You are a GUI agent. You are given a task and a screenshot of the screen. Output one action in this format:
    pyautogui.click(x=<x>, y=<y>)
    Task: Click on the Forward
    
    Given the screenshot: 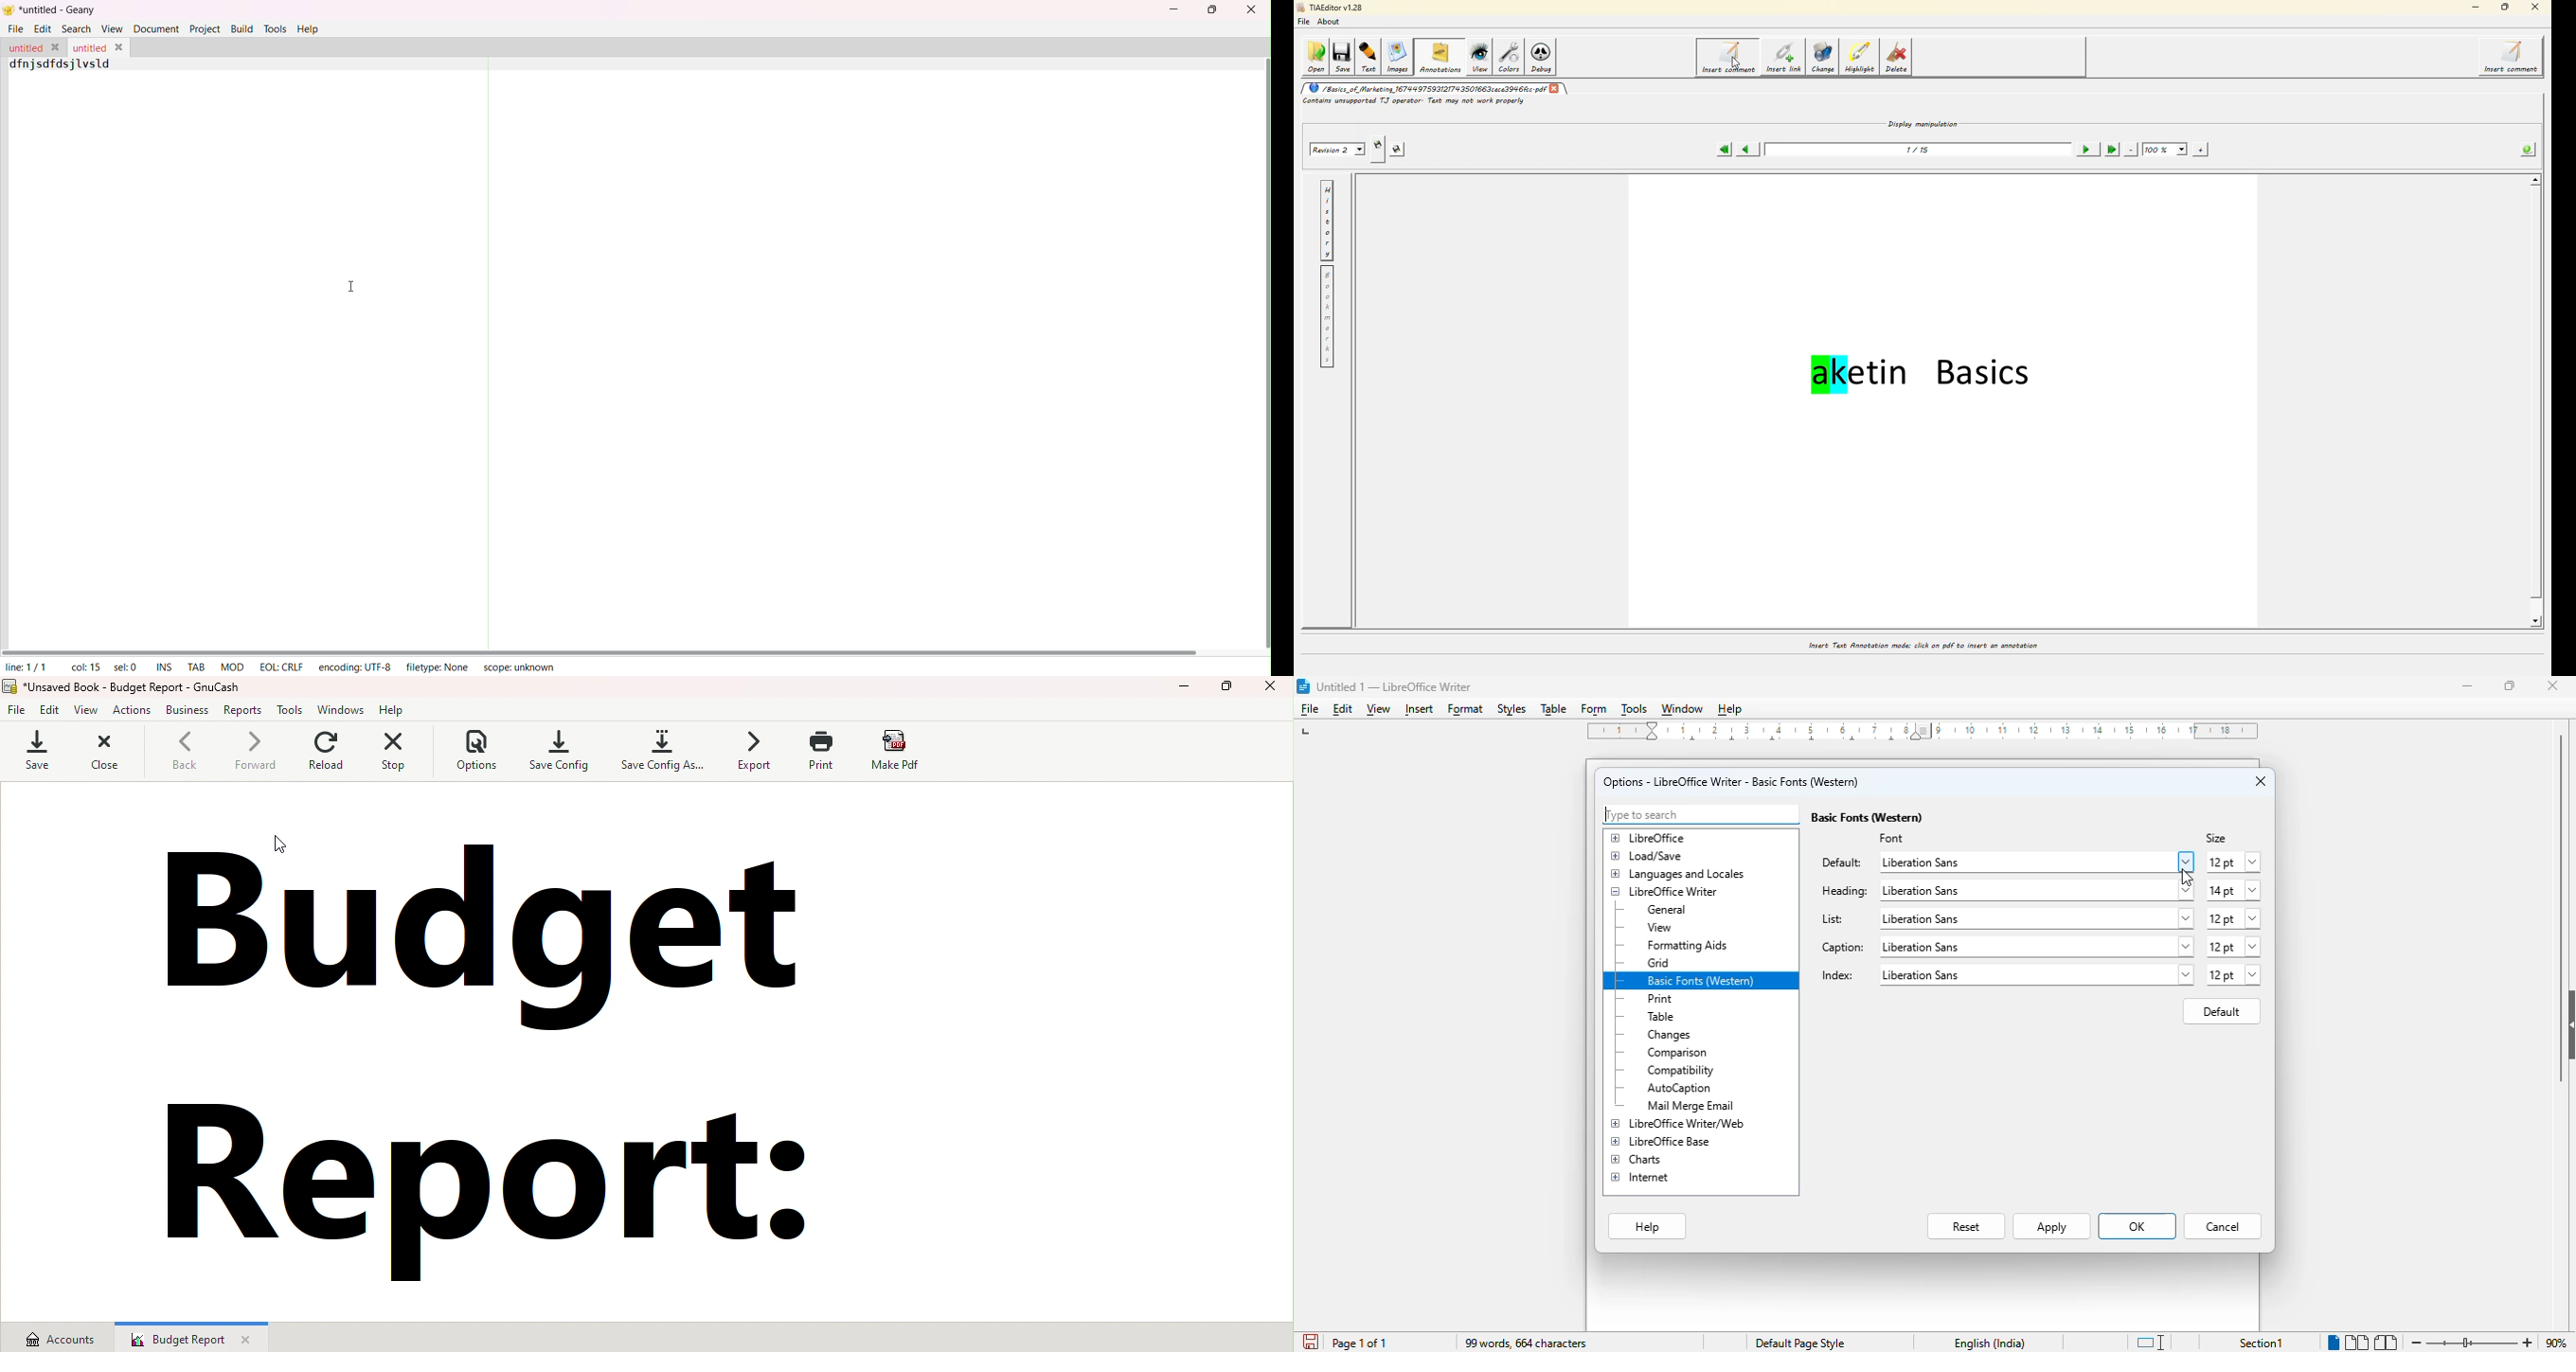 What is the action you would take?
    pyautogui.click(x=251, y=756)
    